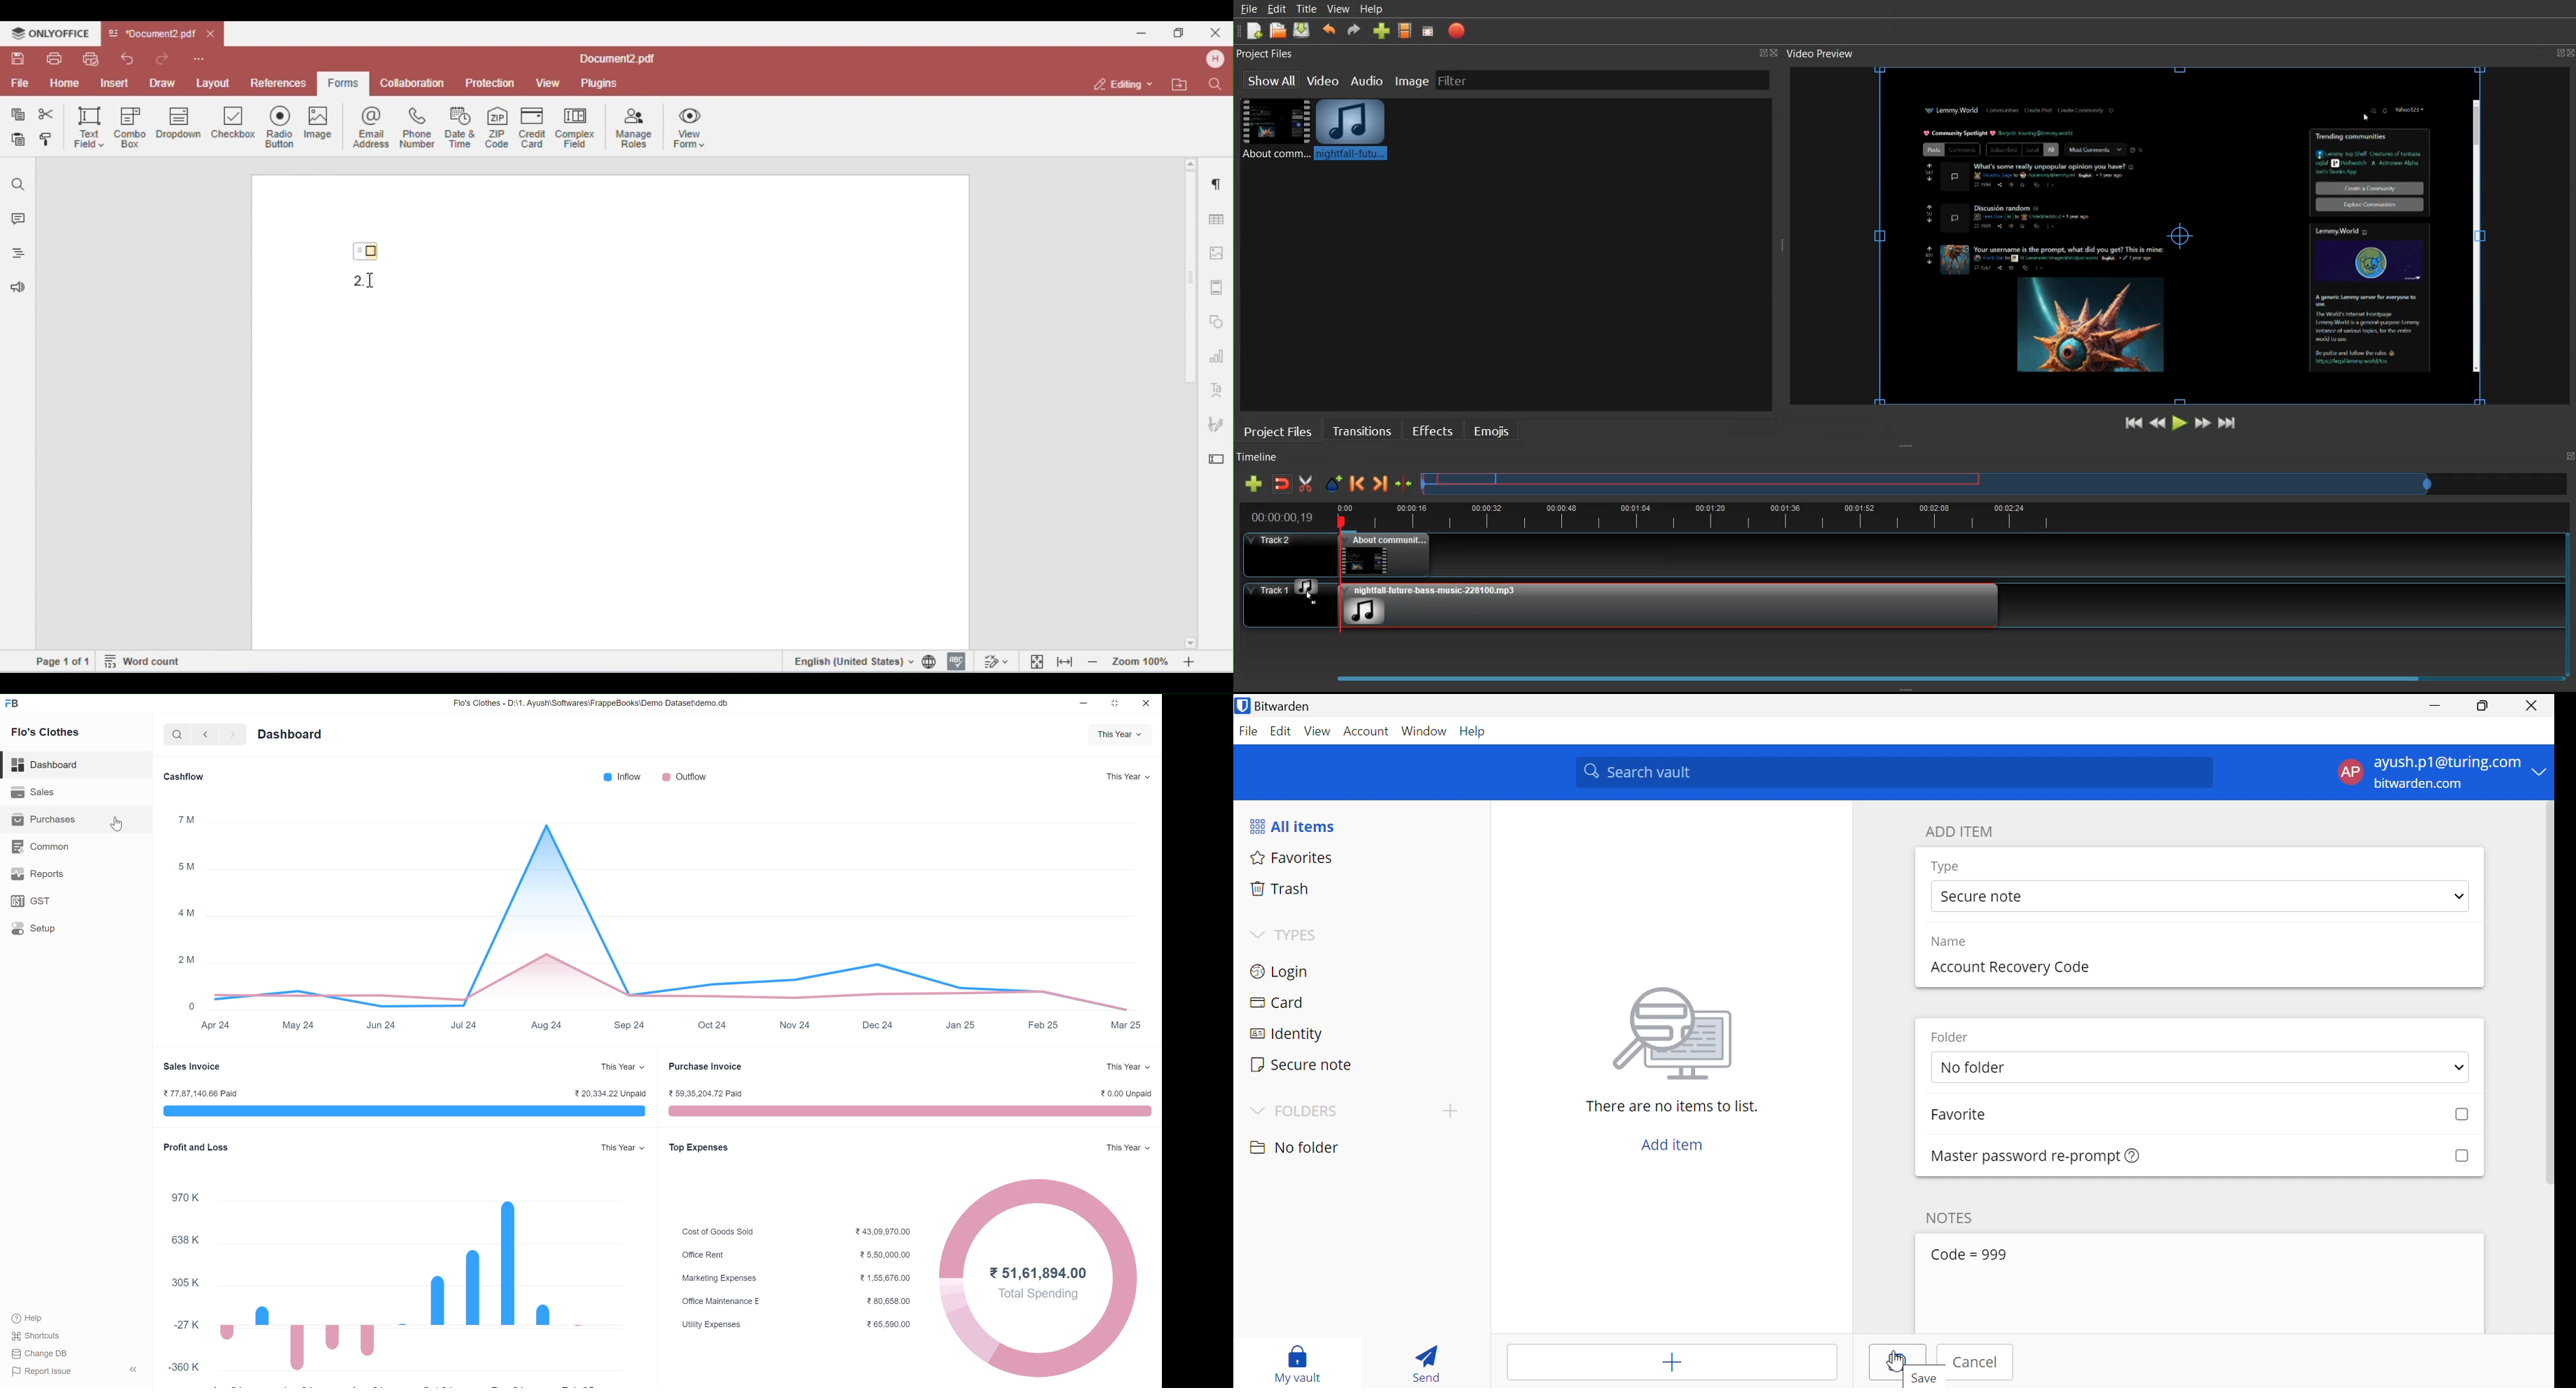 The image size is (2576, 1400). What do you see at coordinates (796, 1301) in the screenshot?
I see `Office Maintenance E 80,658.00` at bounding box center [796, 1301].